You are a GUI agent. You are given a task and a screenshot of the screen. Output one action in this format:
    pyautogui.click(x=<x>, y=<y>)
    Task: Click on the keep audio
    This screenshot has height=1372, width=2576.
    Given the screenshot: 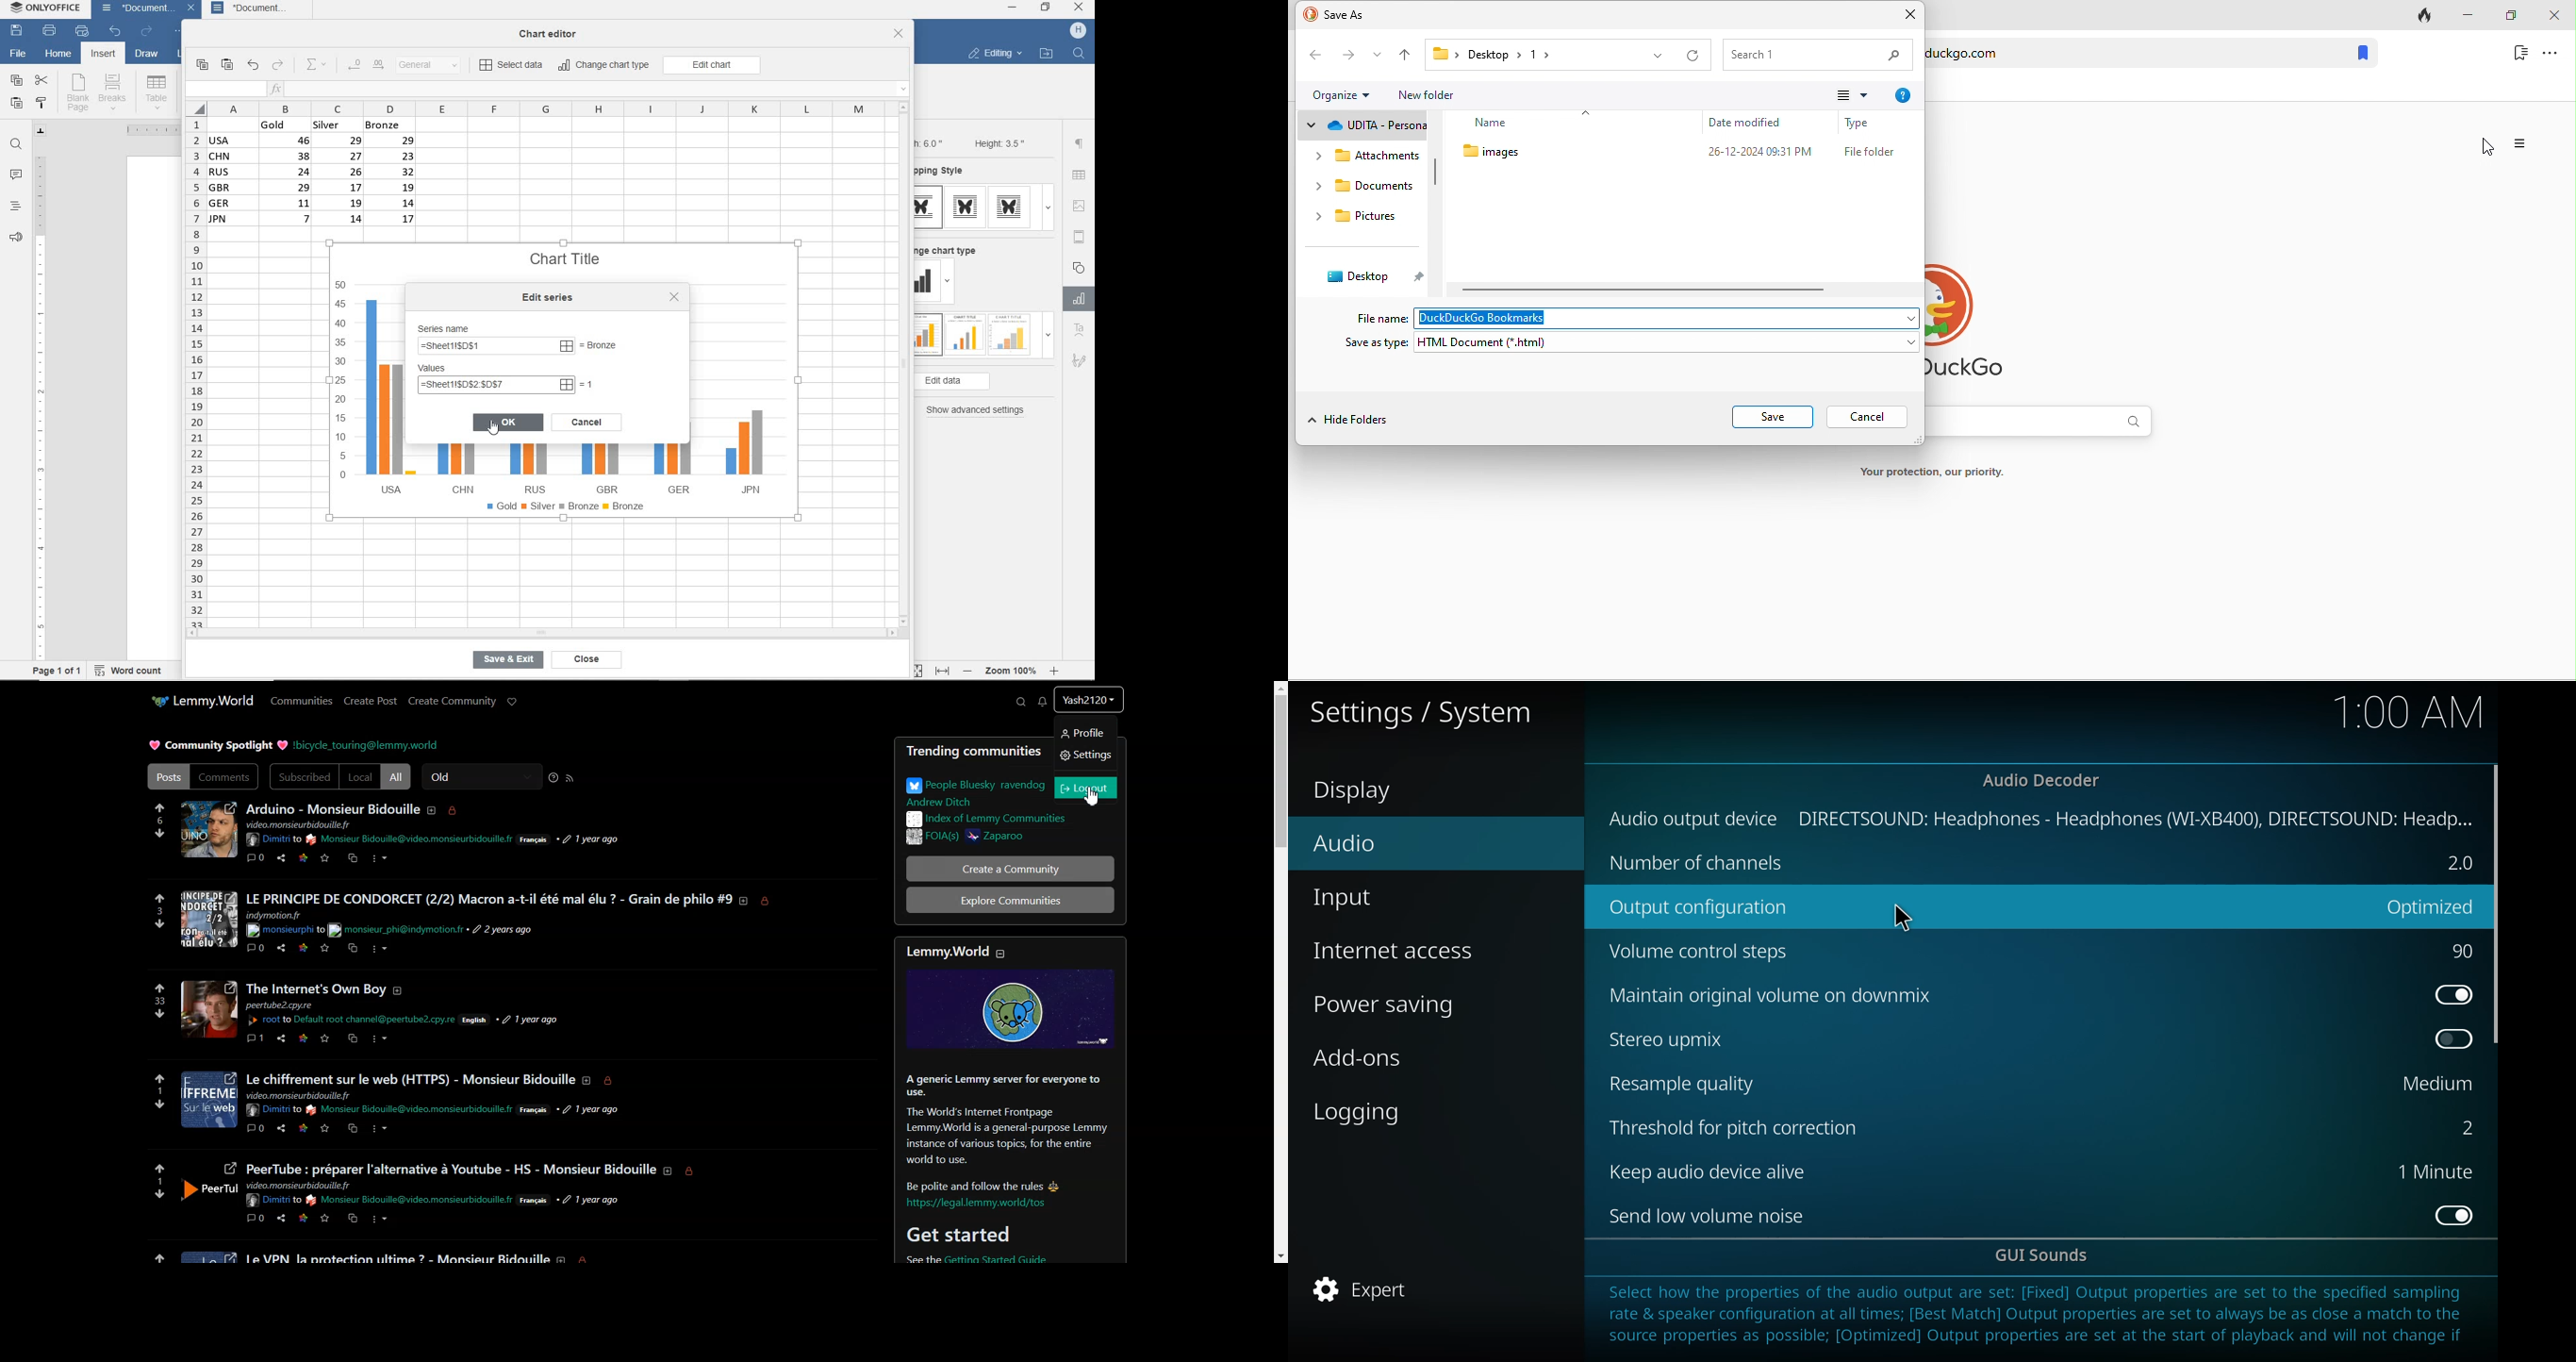 What is the action you would take?
    pyautogui.click(x=1712, y=1172)
    